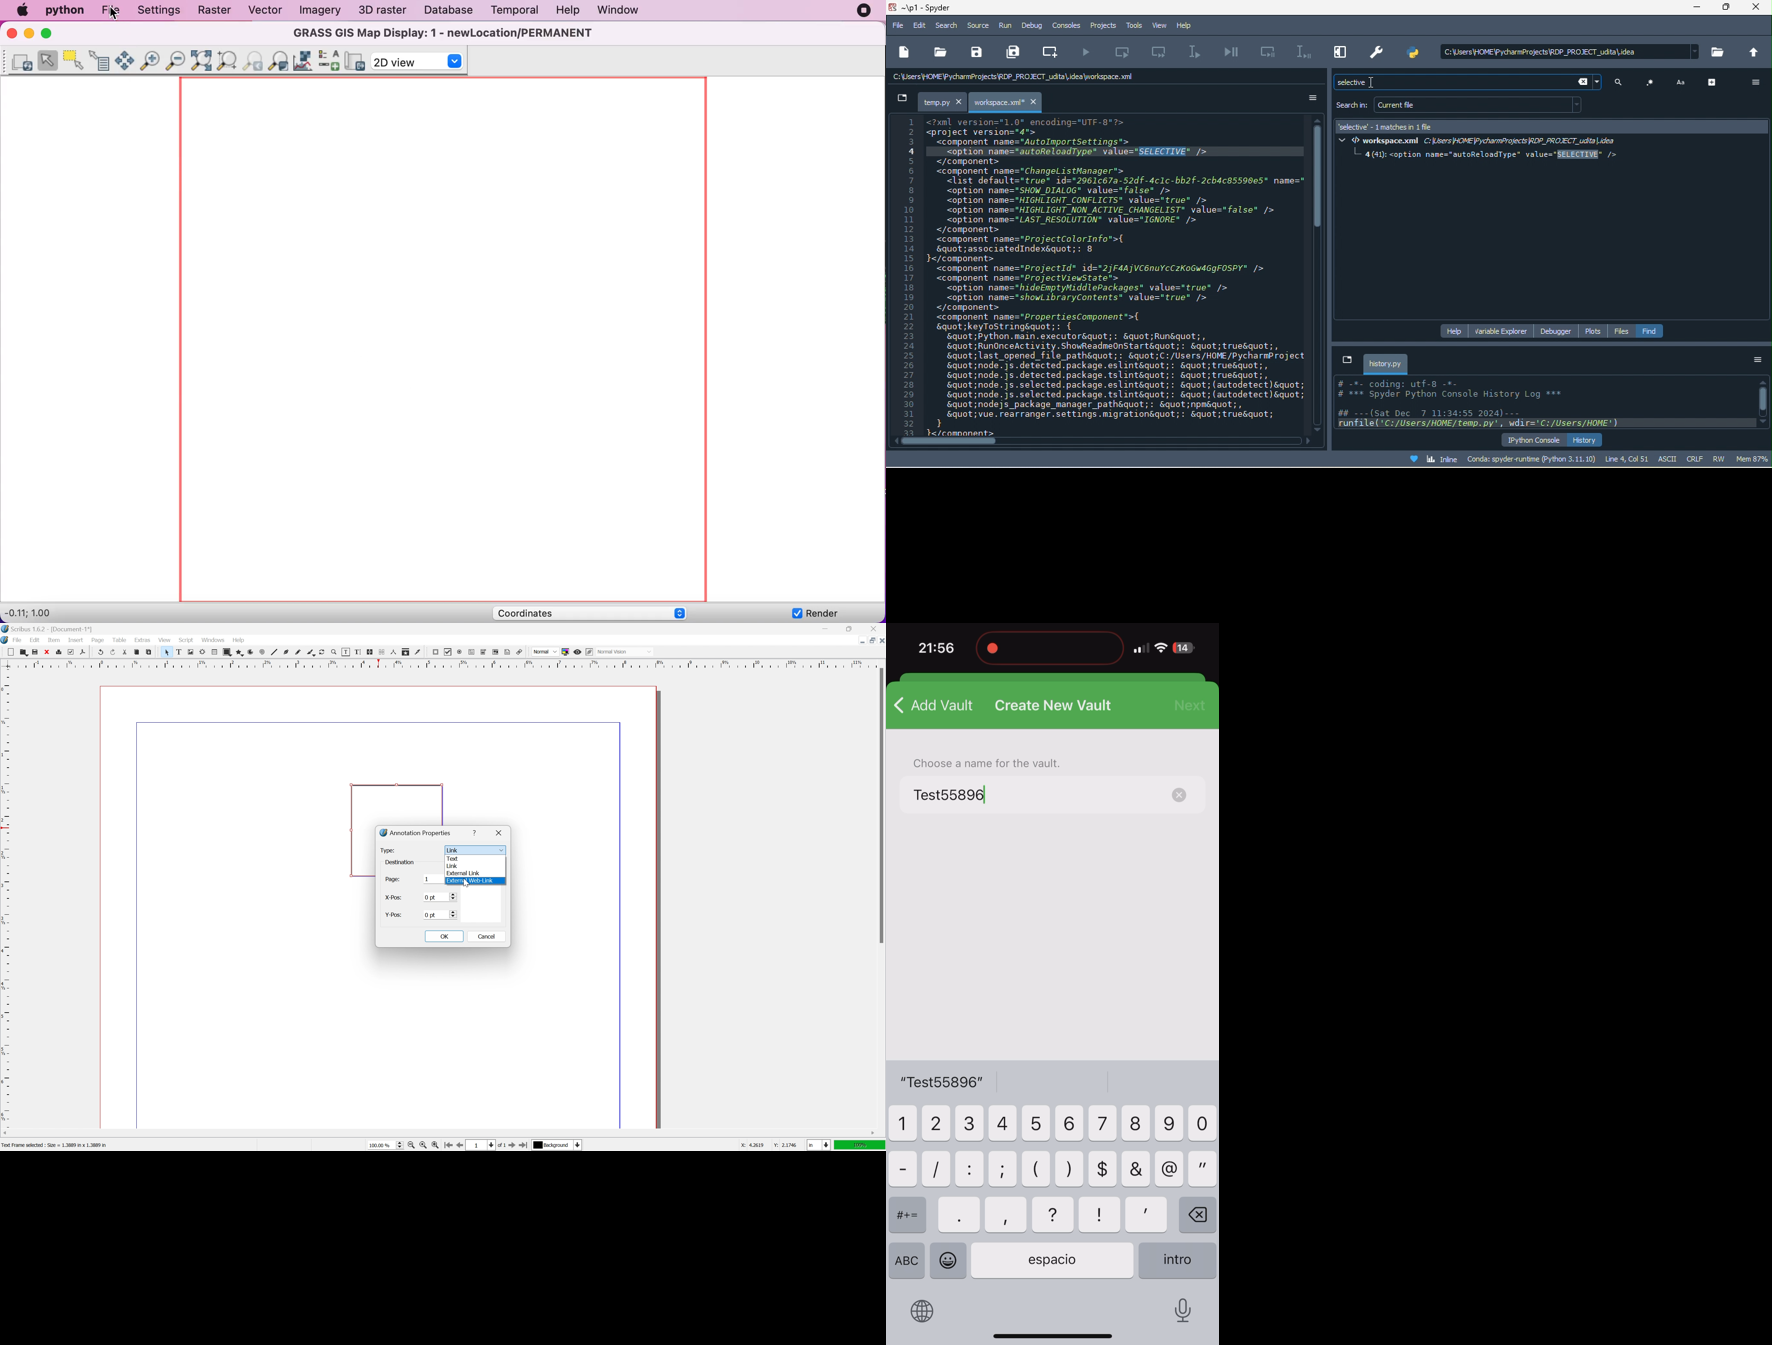 The image size is (1792, 1372). Describe the element at coordinates (1762, 403) in the screenshot. I see `vertical scroll bar` at that location.